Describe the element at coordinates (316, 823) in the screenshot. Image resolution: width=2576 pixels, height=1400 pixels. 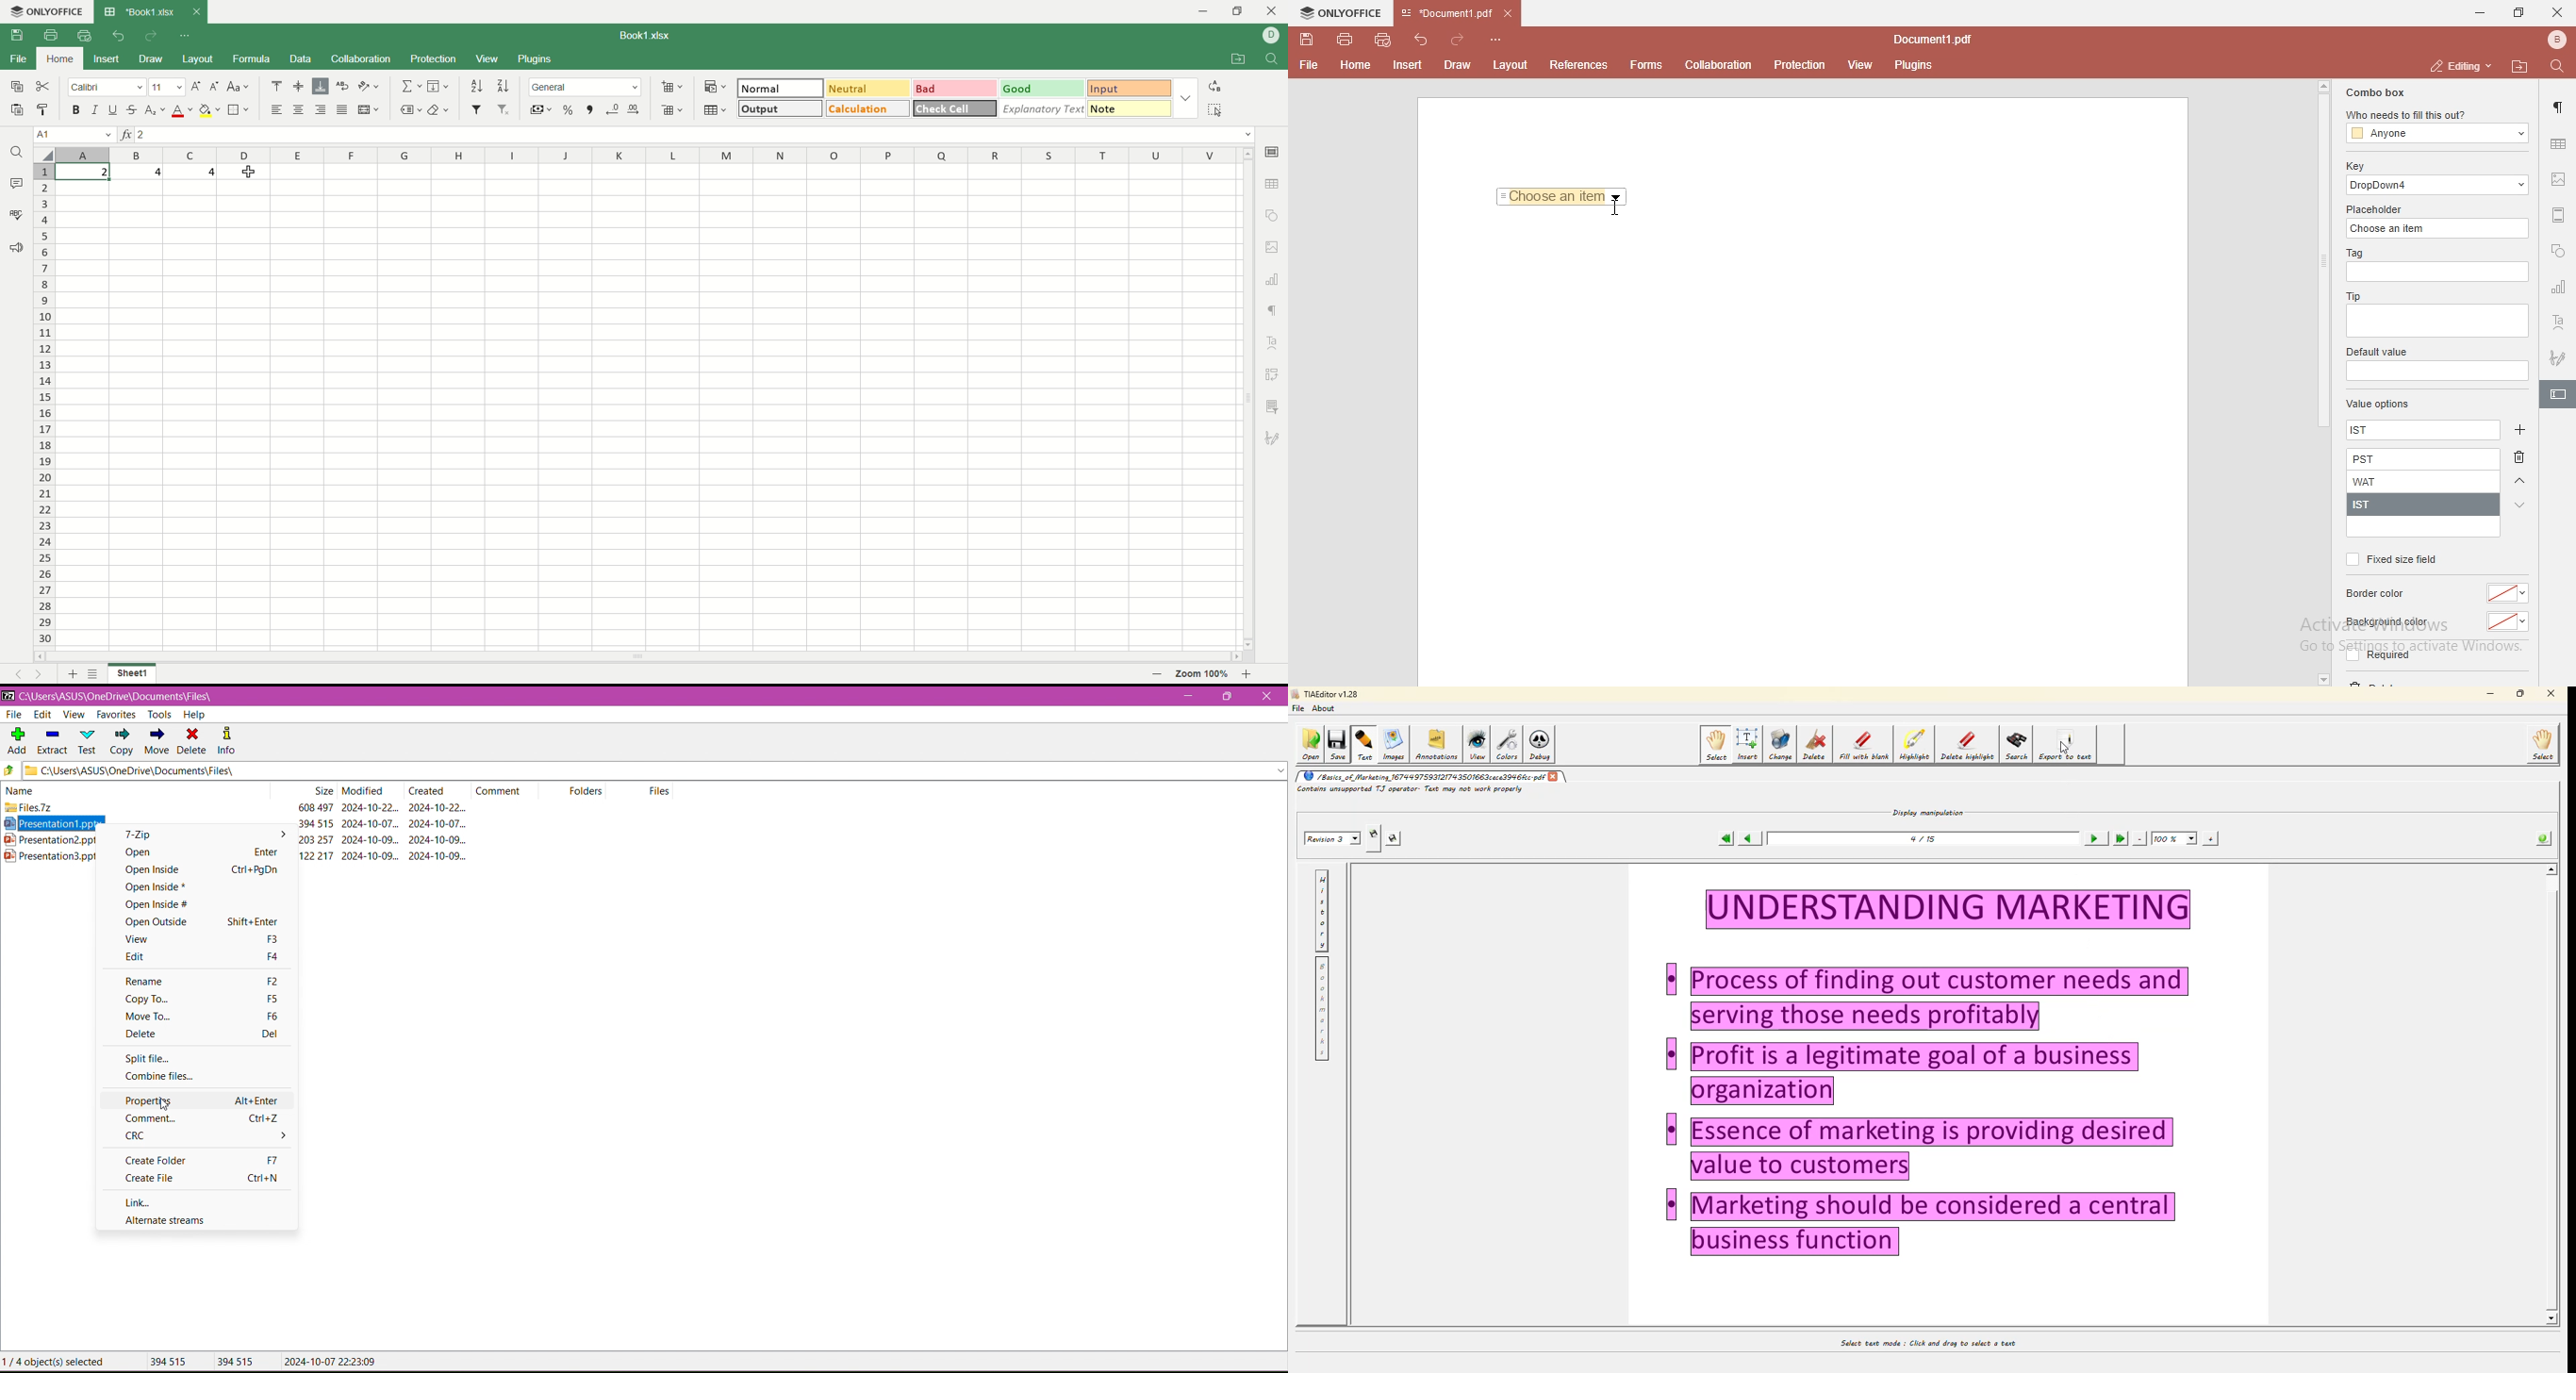
I see `394 515` at that location.